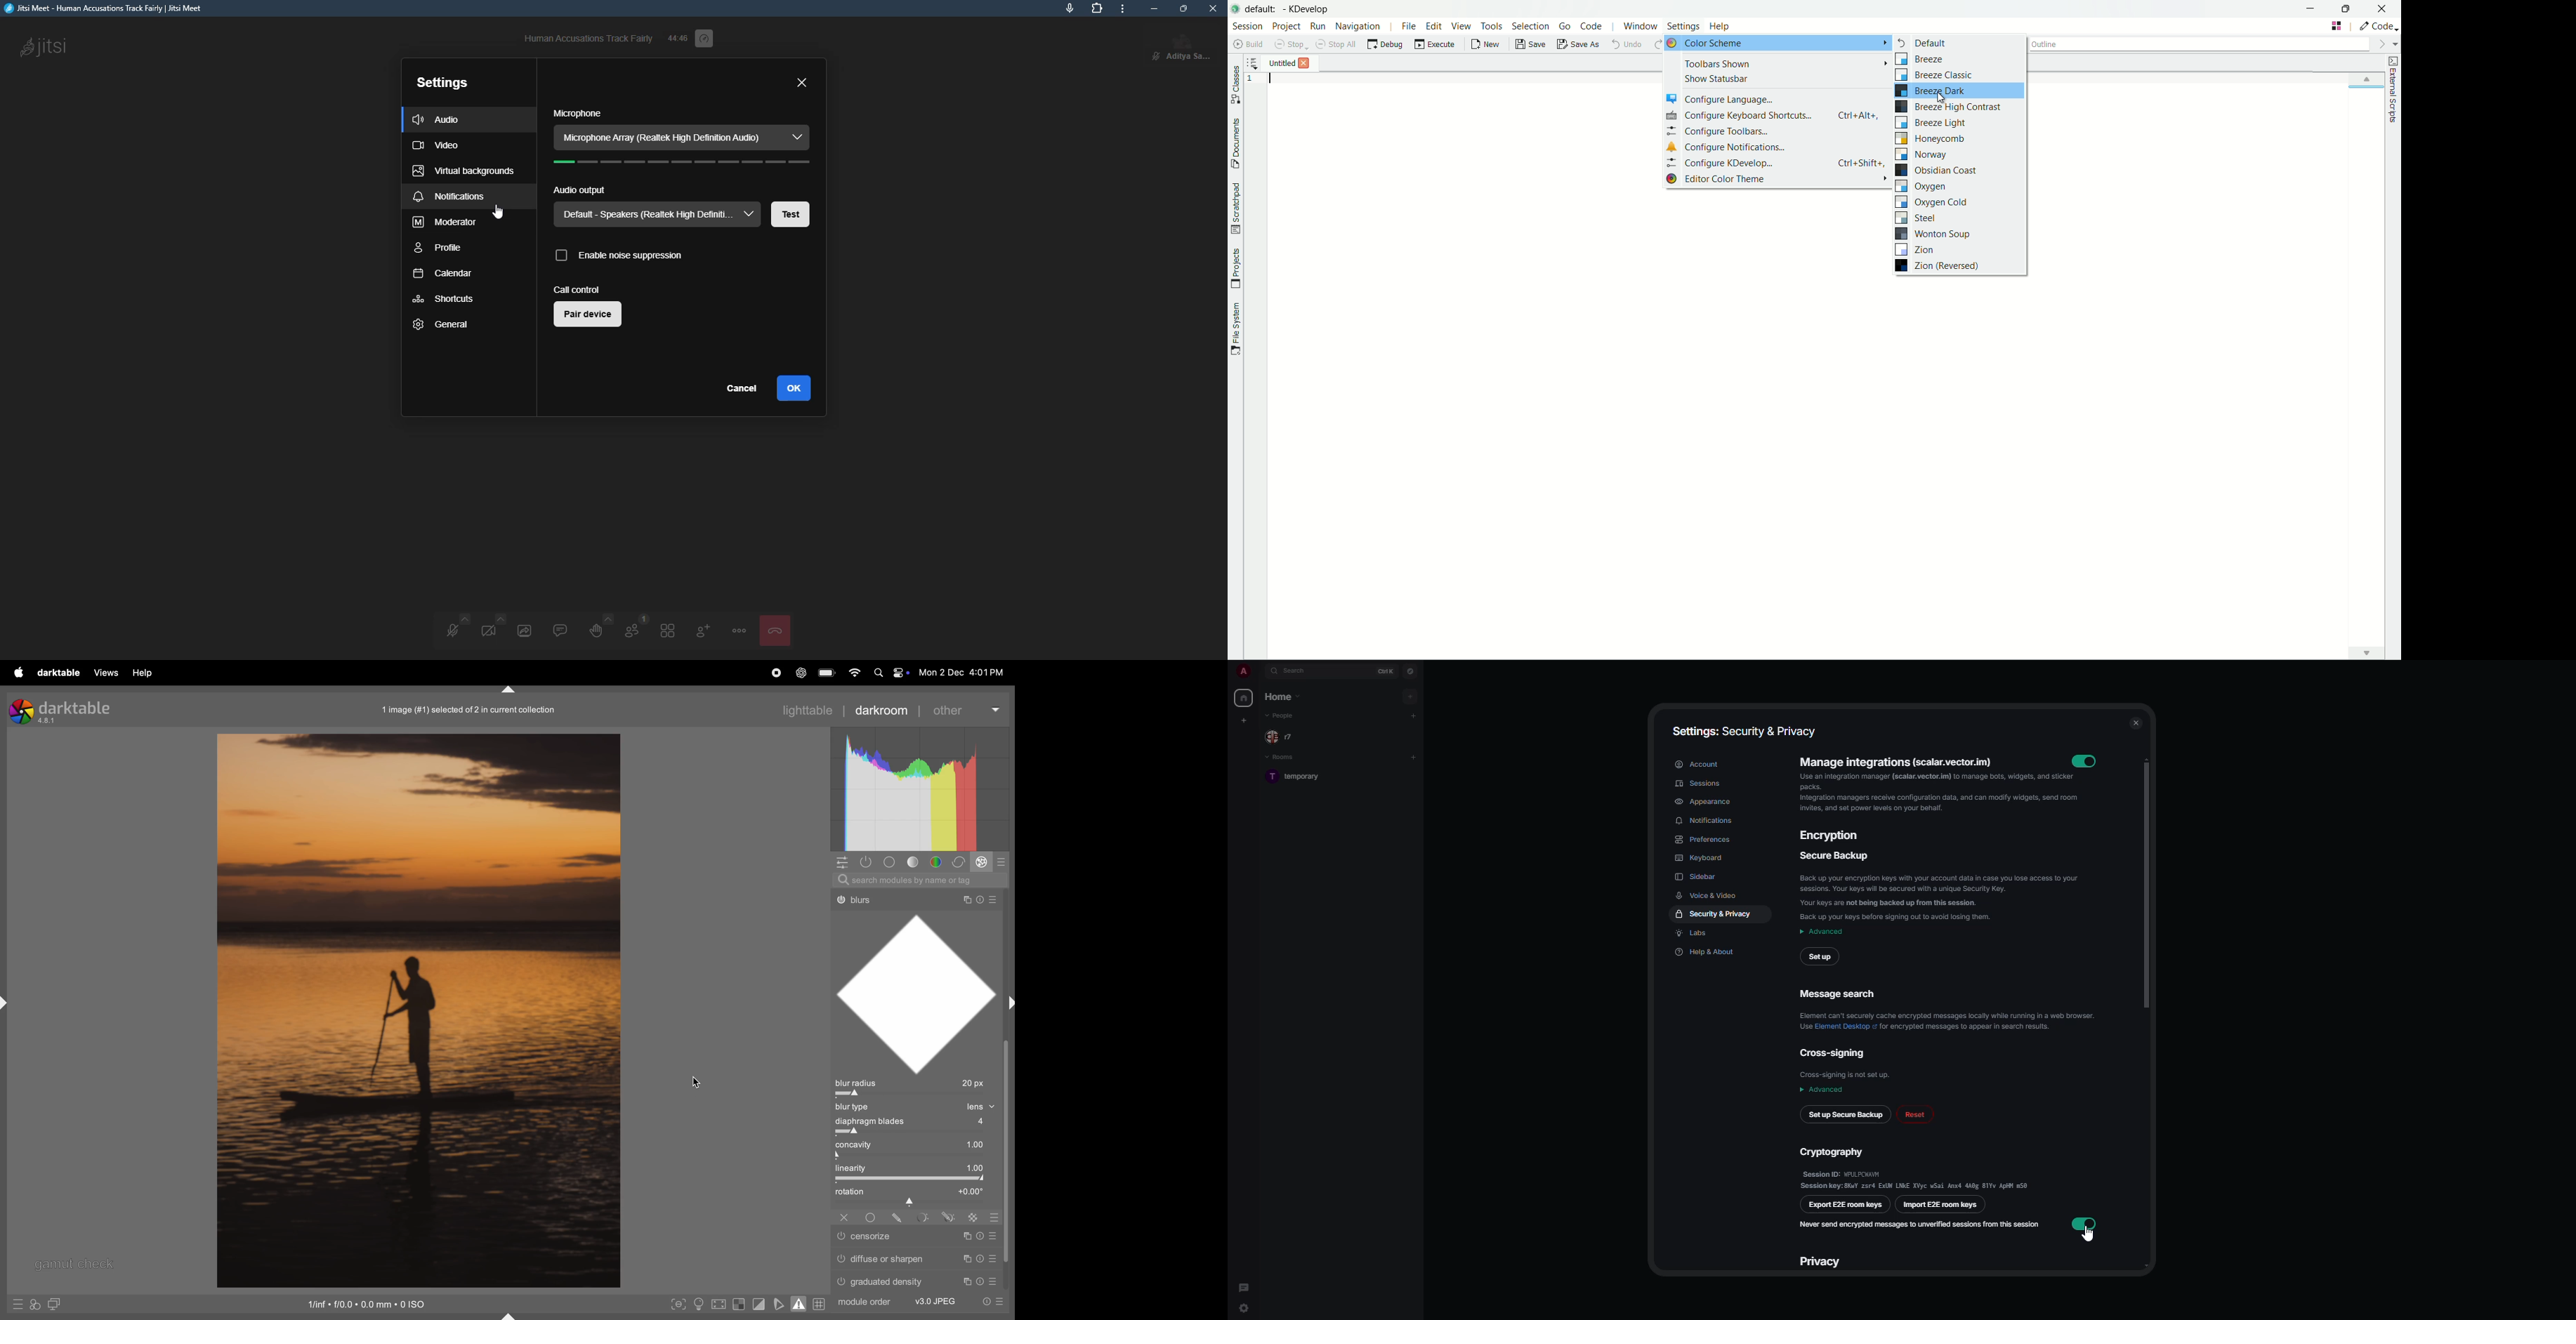 This screenshot has height=1344, width=2576. What do you see at coordinates (1822, 932) in the screenshot?
I see `advanced` at bounding box center [1822, 932].